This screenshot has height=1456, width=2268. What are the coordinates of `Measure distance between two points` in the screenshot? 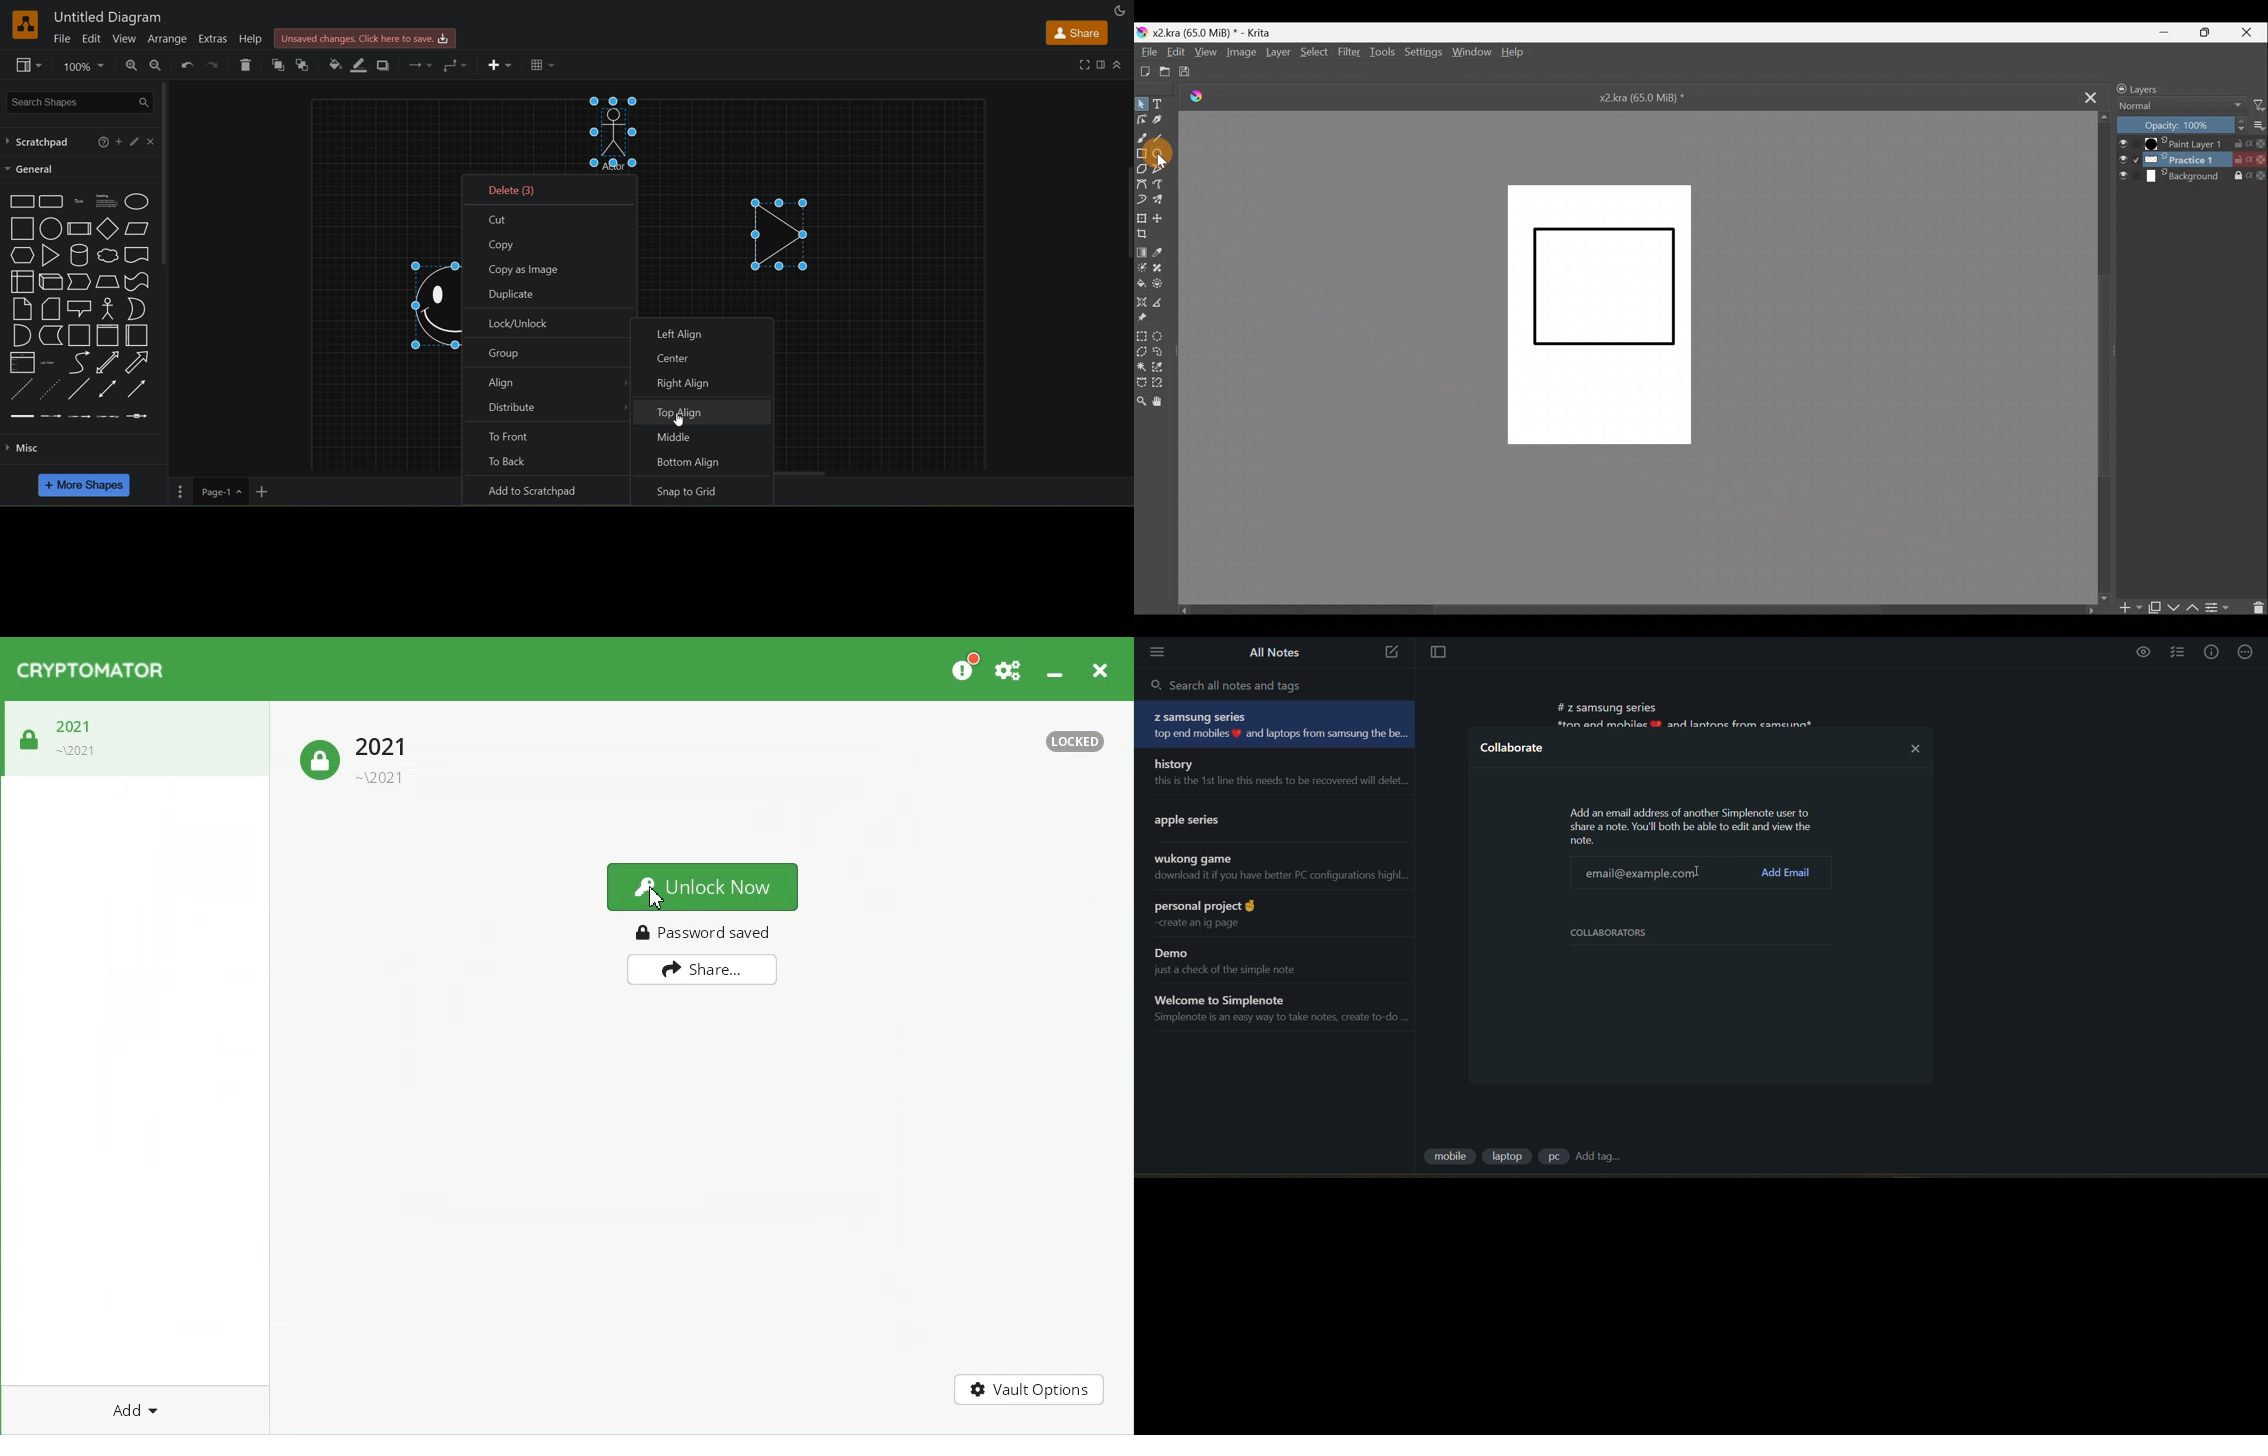 It's located at (1161, 302).